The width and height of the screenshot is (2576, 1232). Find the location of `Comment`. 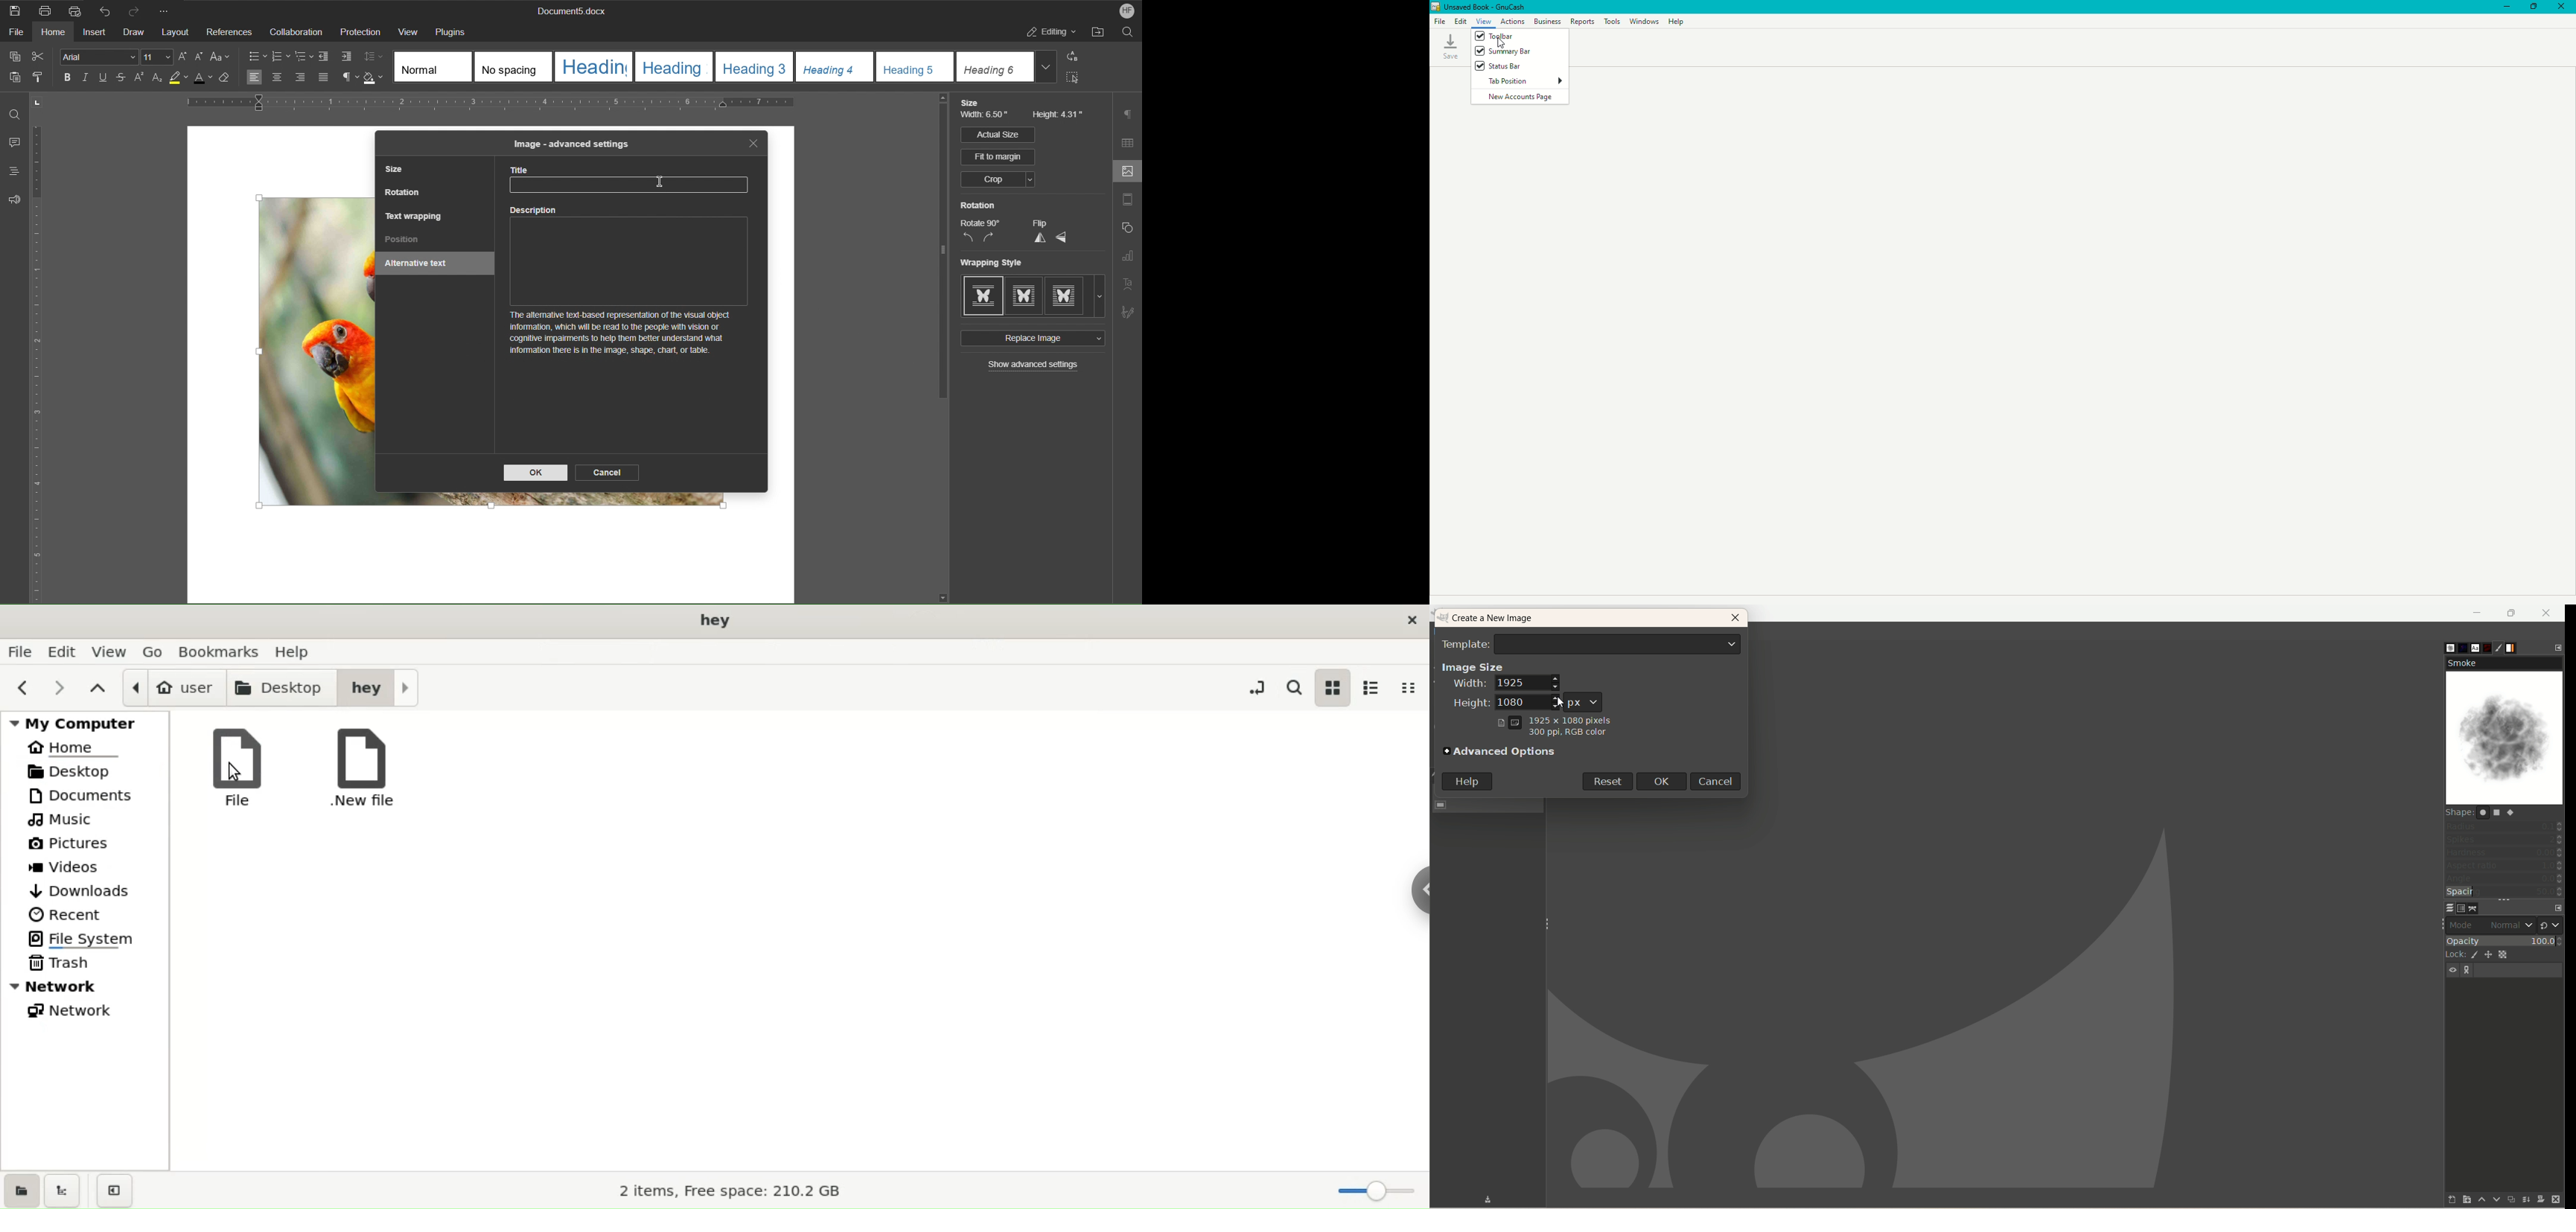

Comment is located at coordinates (12, 143).